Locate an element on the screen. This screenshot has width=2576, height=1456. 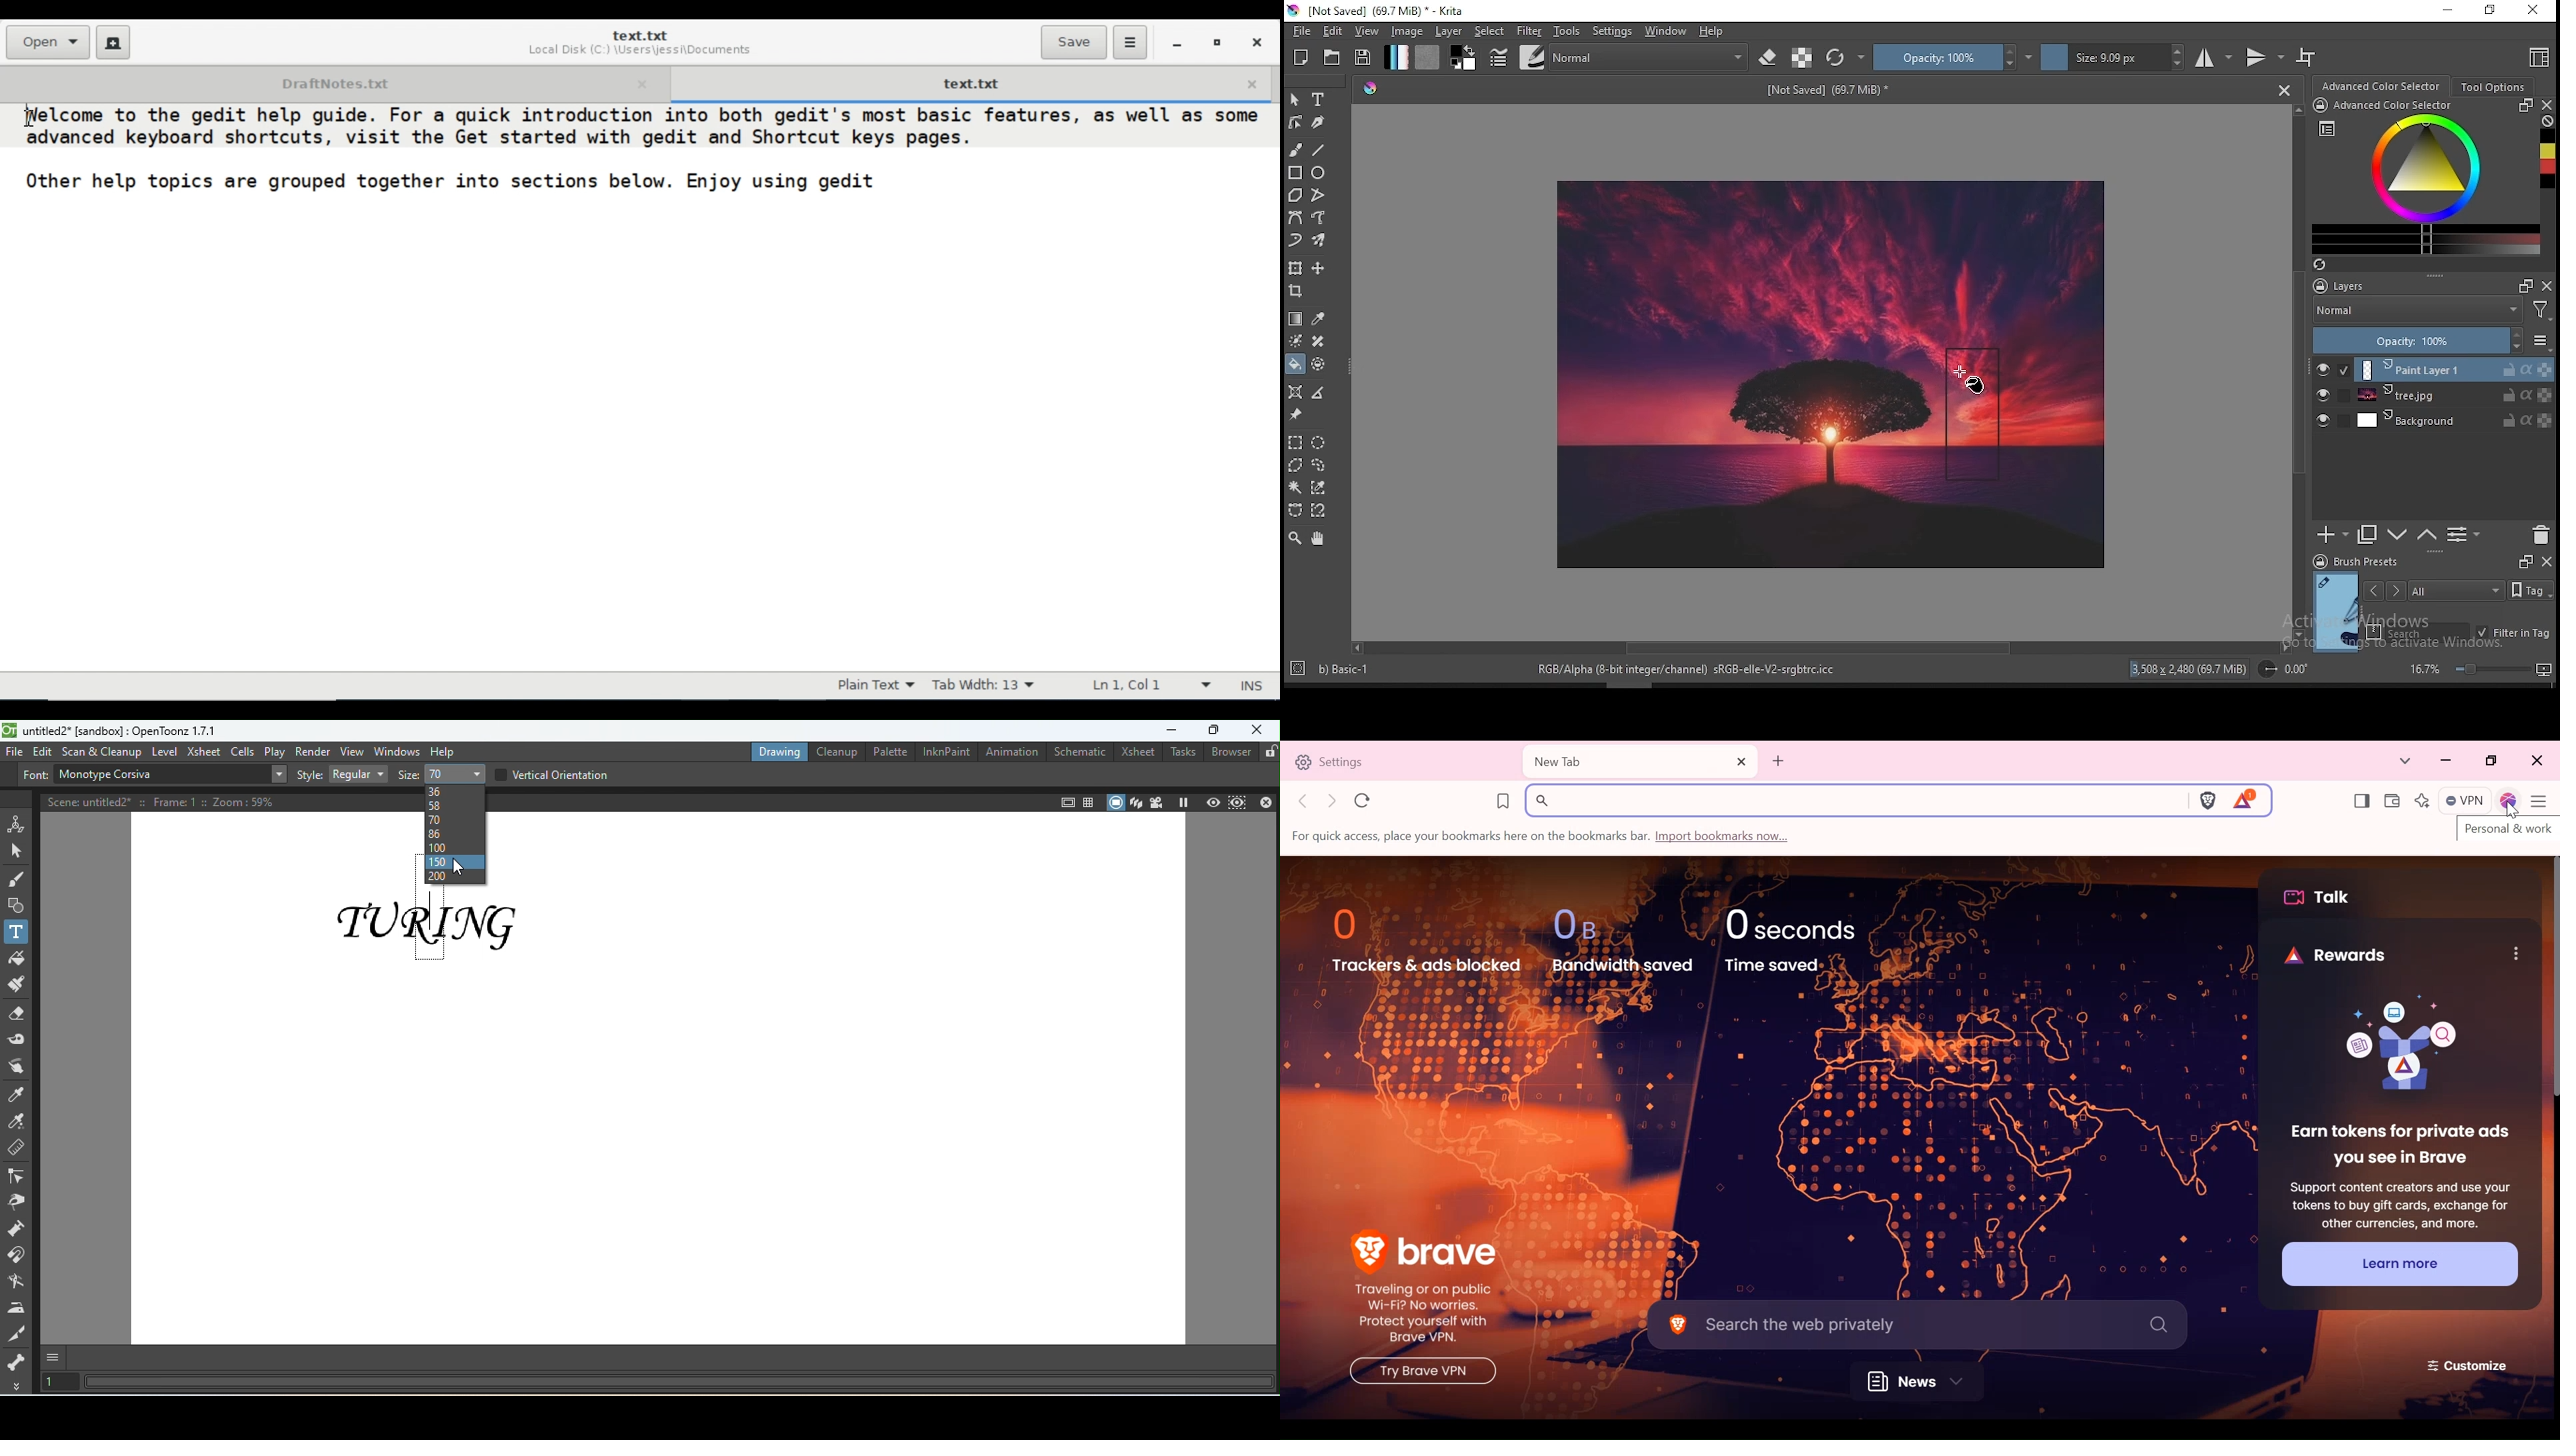
advance color selector is located at coordinates (2379, 86).